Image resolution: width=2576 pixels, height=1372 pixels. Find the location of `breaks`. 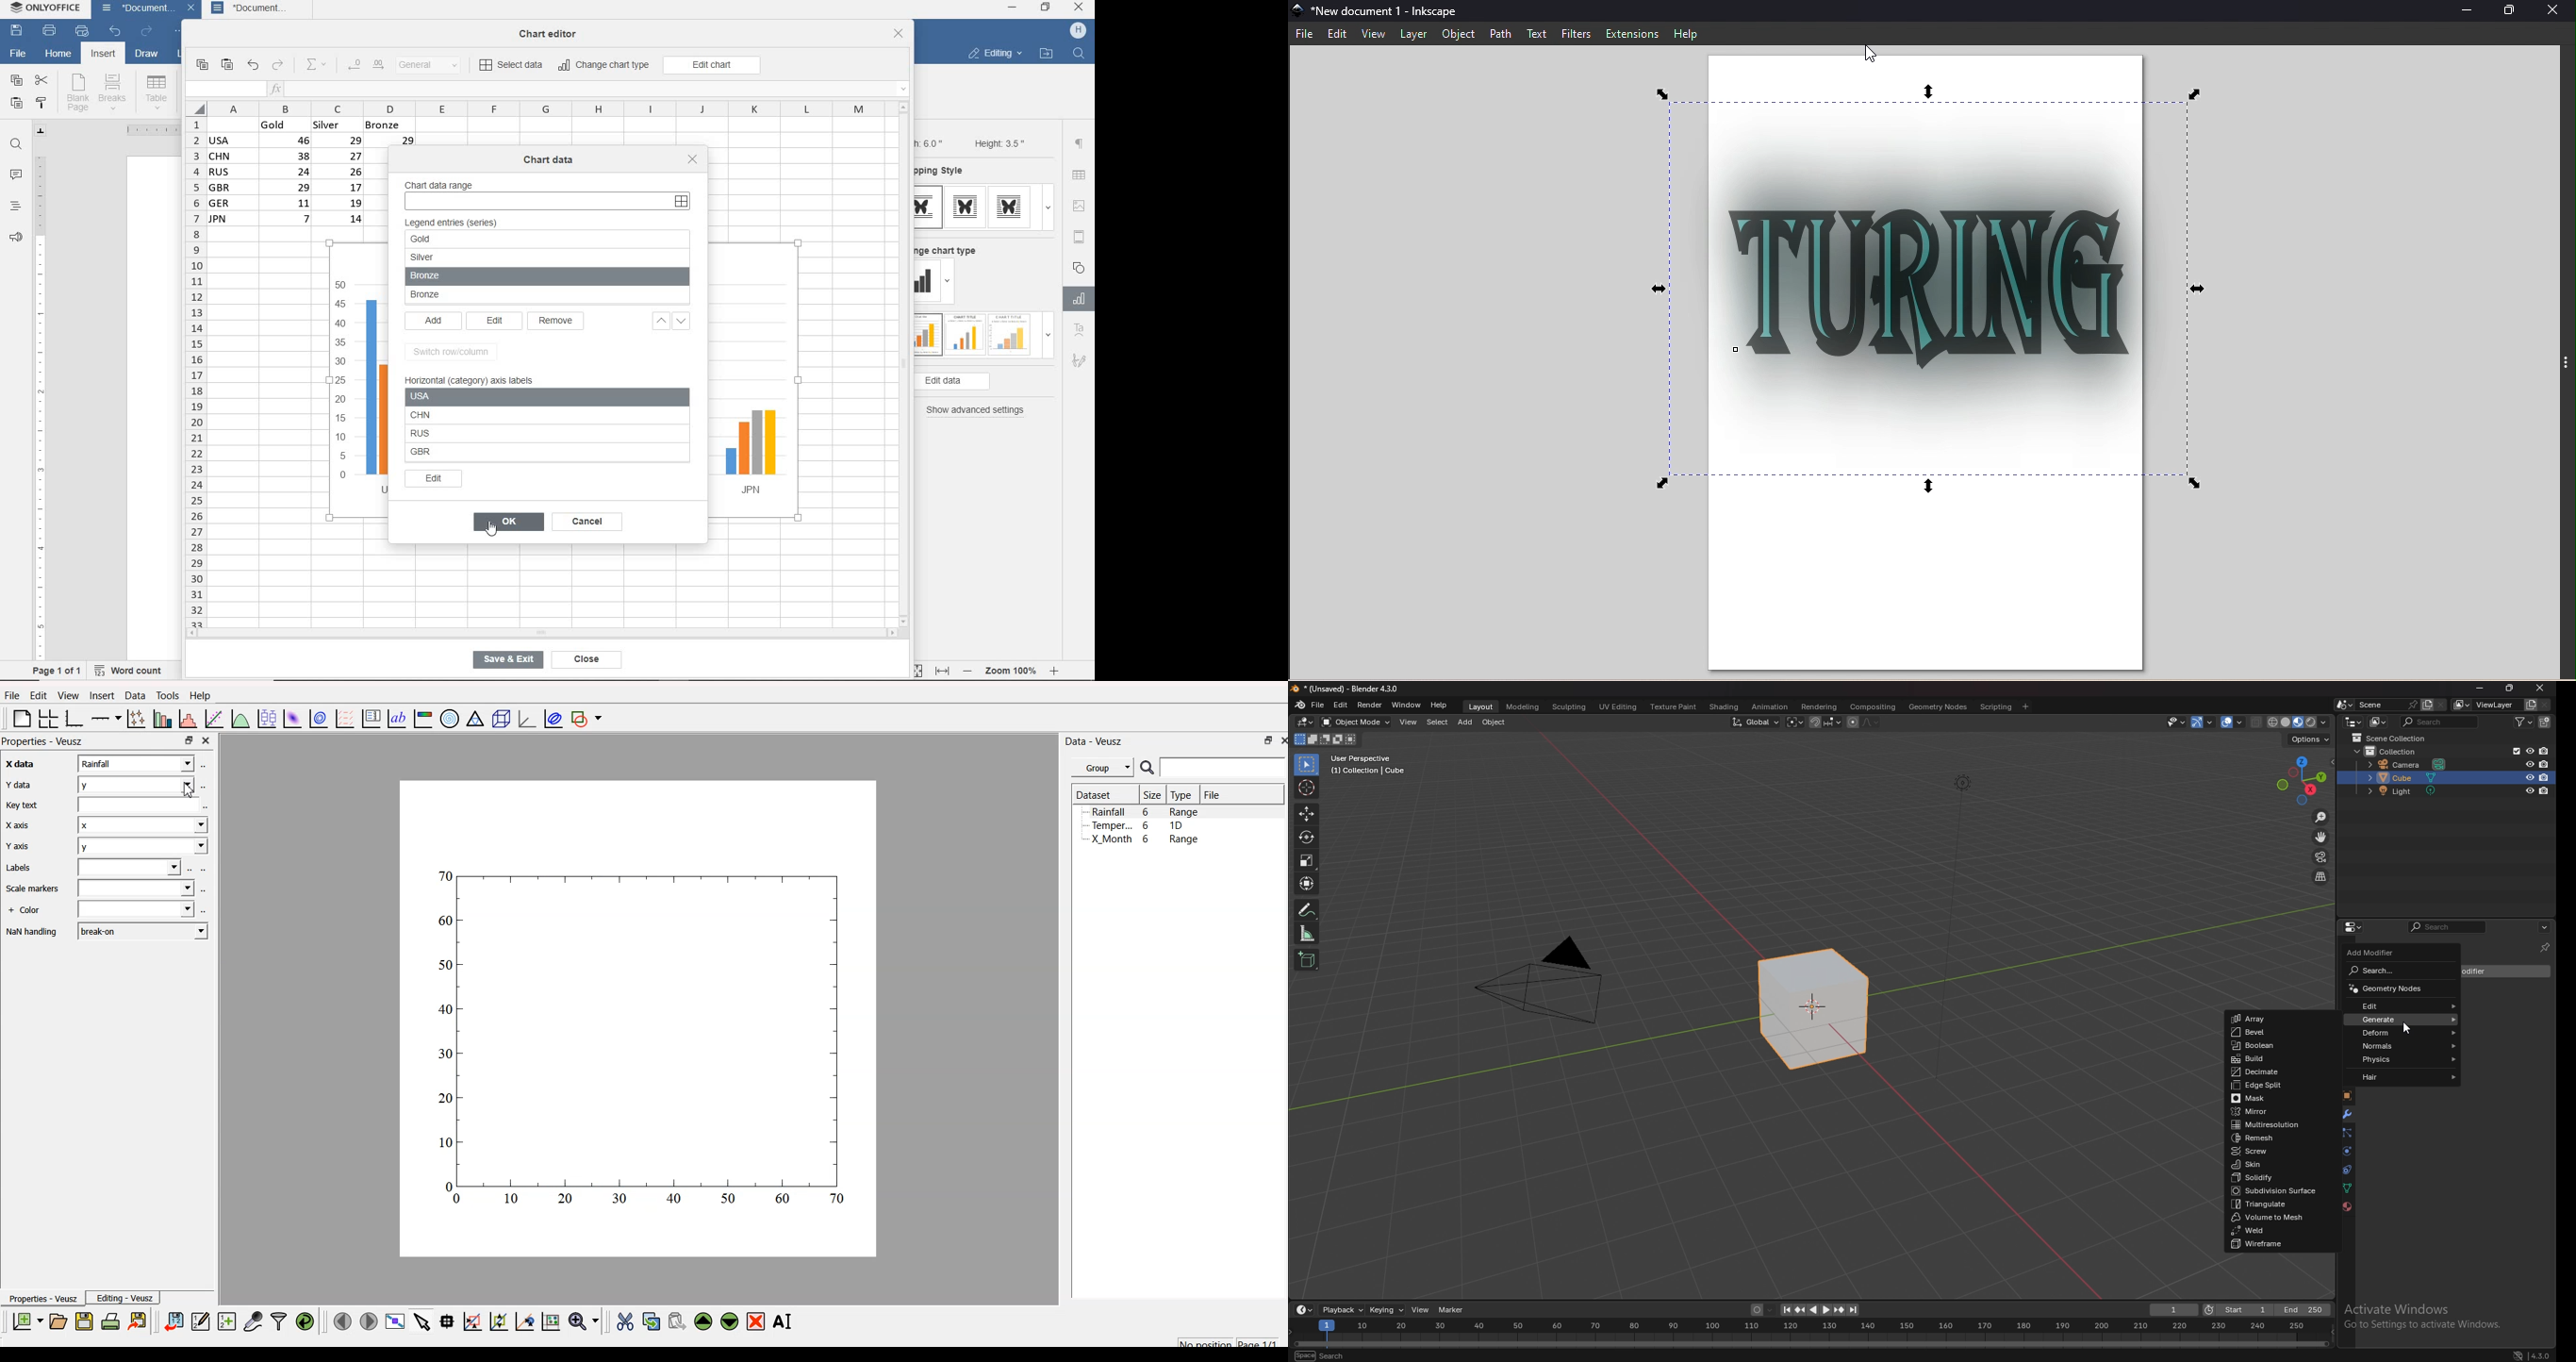

breaks is located at coordinates (115, 92).